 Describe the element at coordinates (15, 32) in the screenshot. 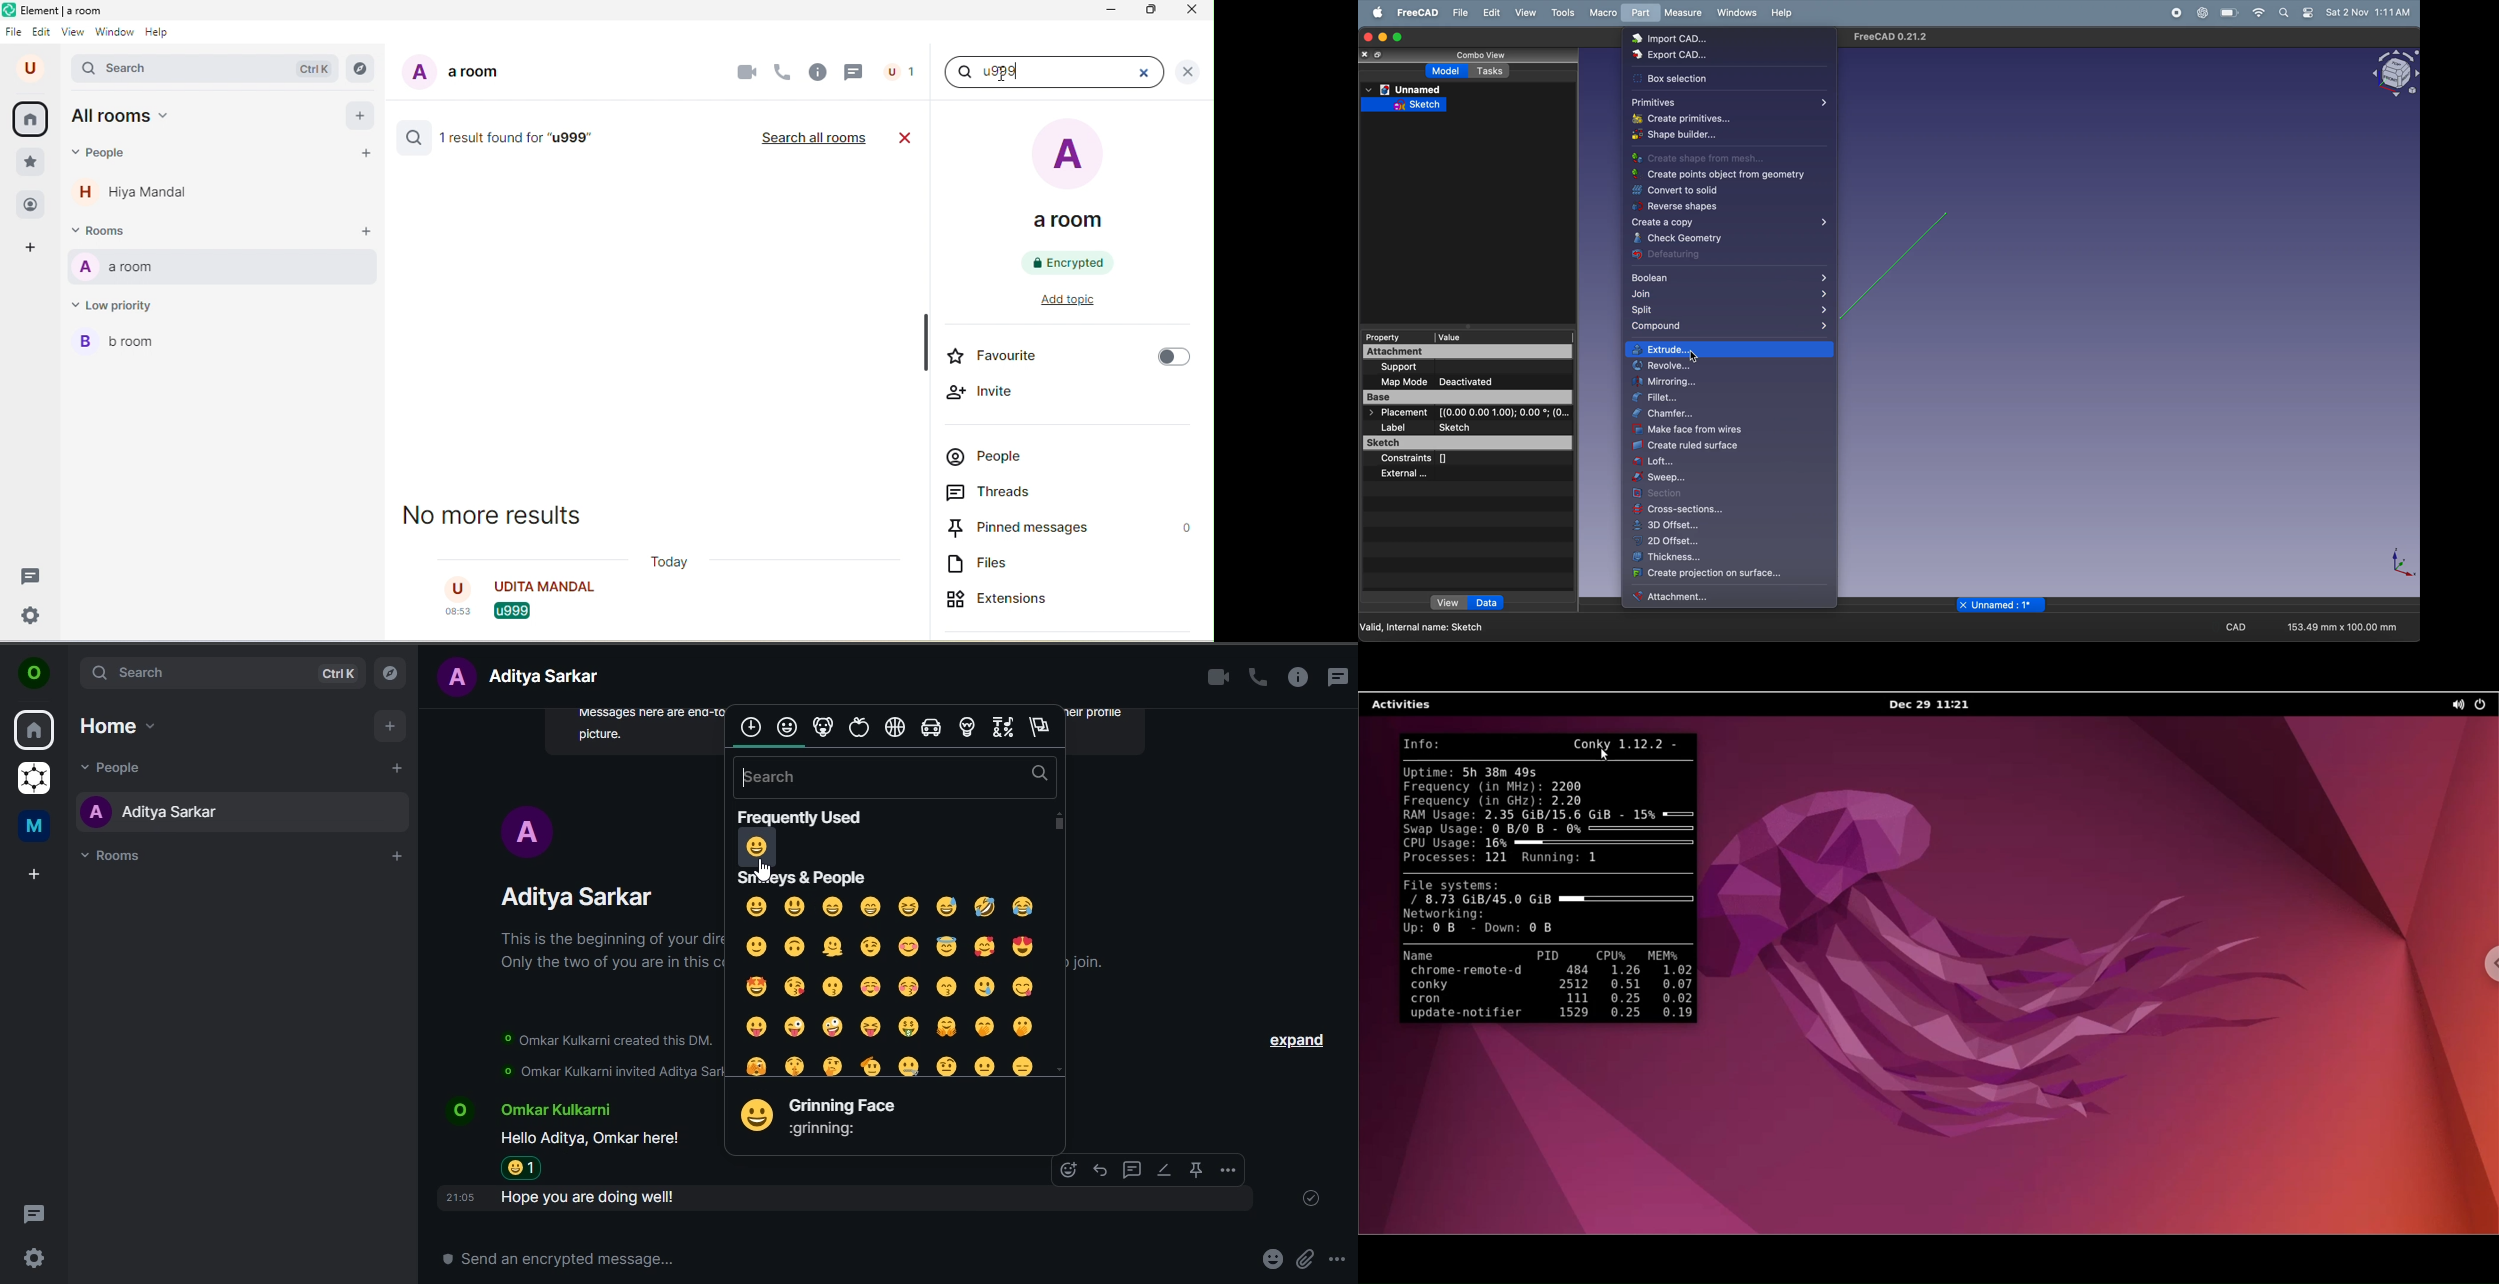

I see `file` at that location.